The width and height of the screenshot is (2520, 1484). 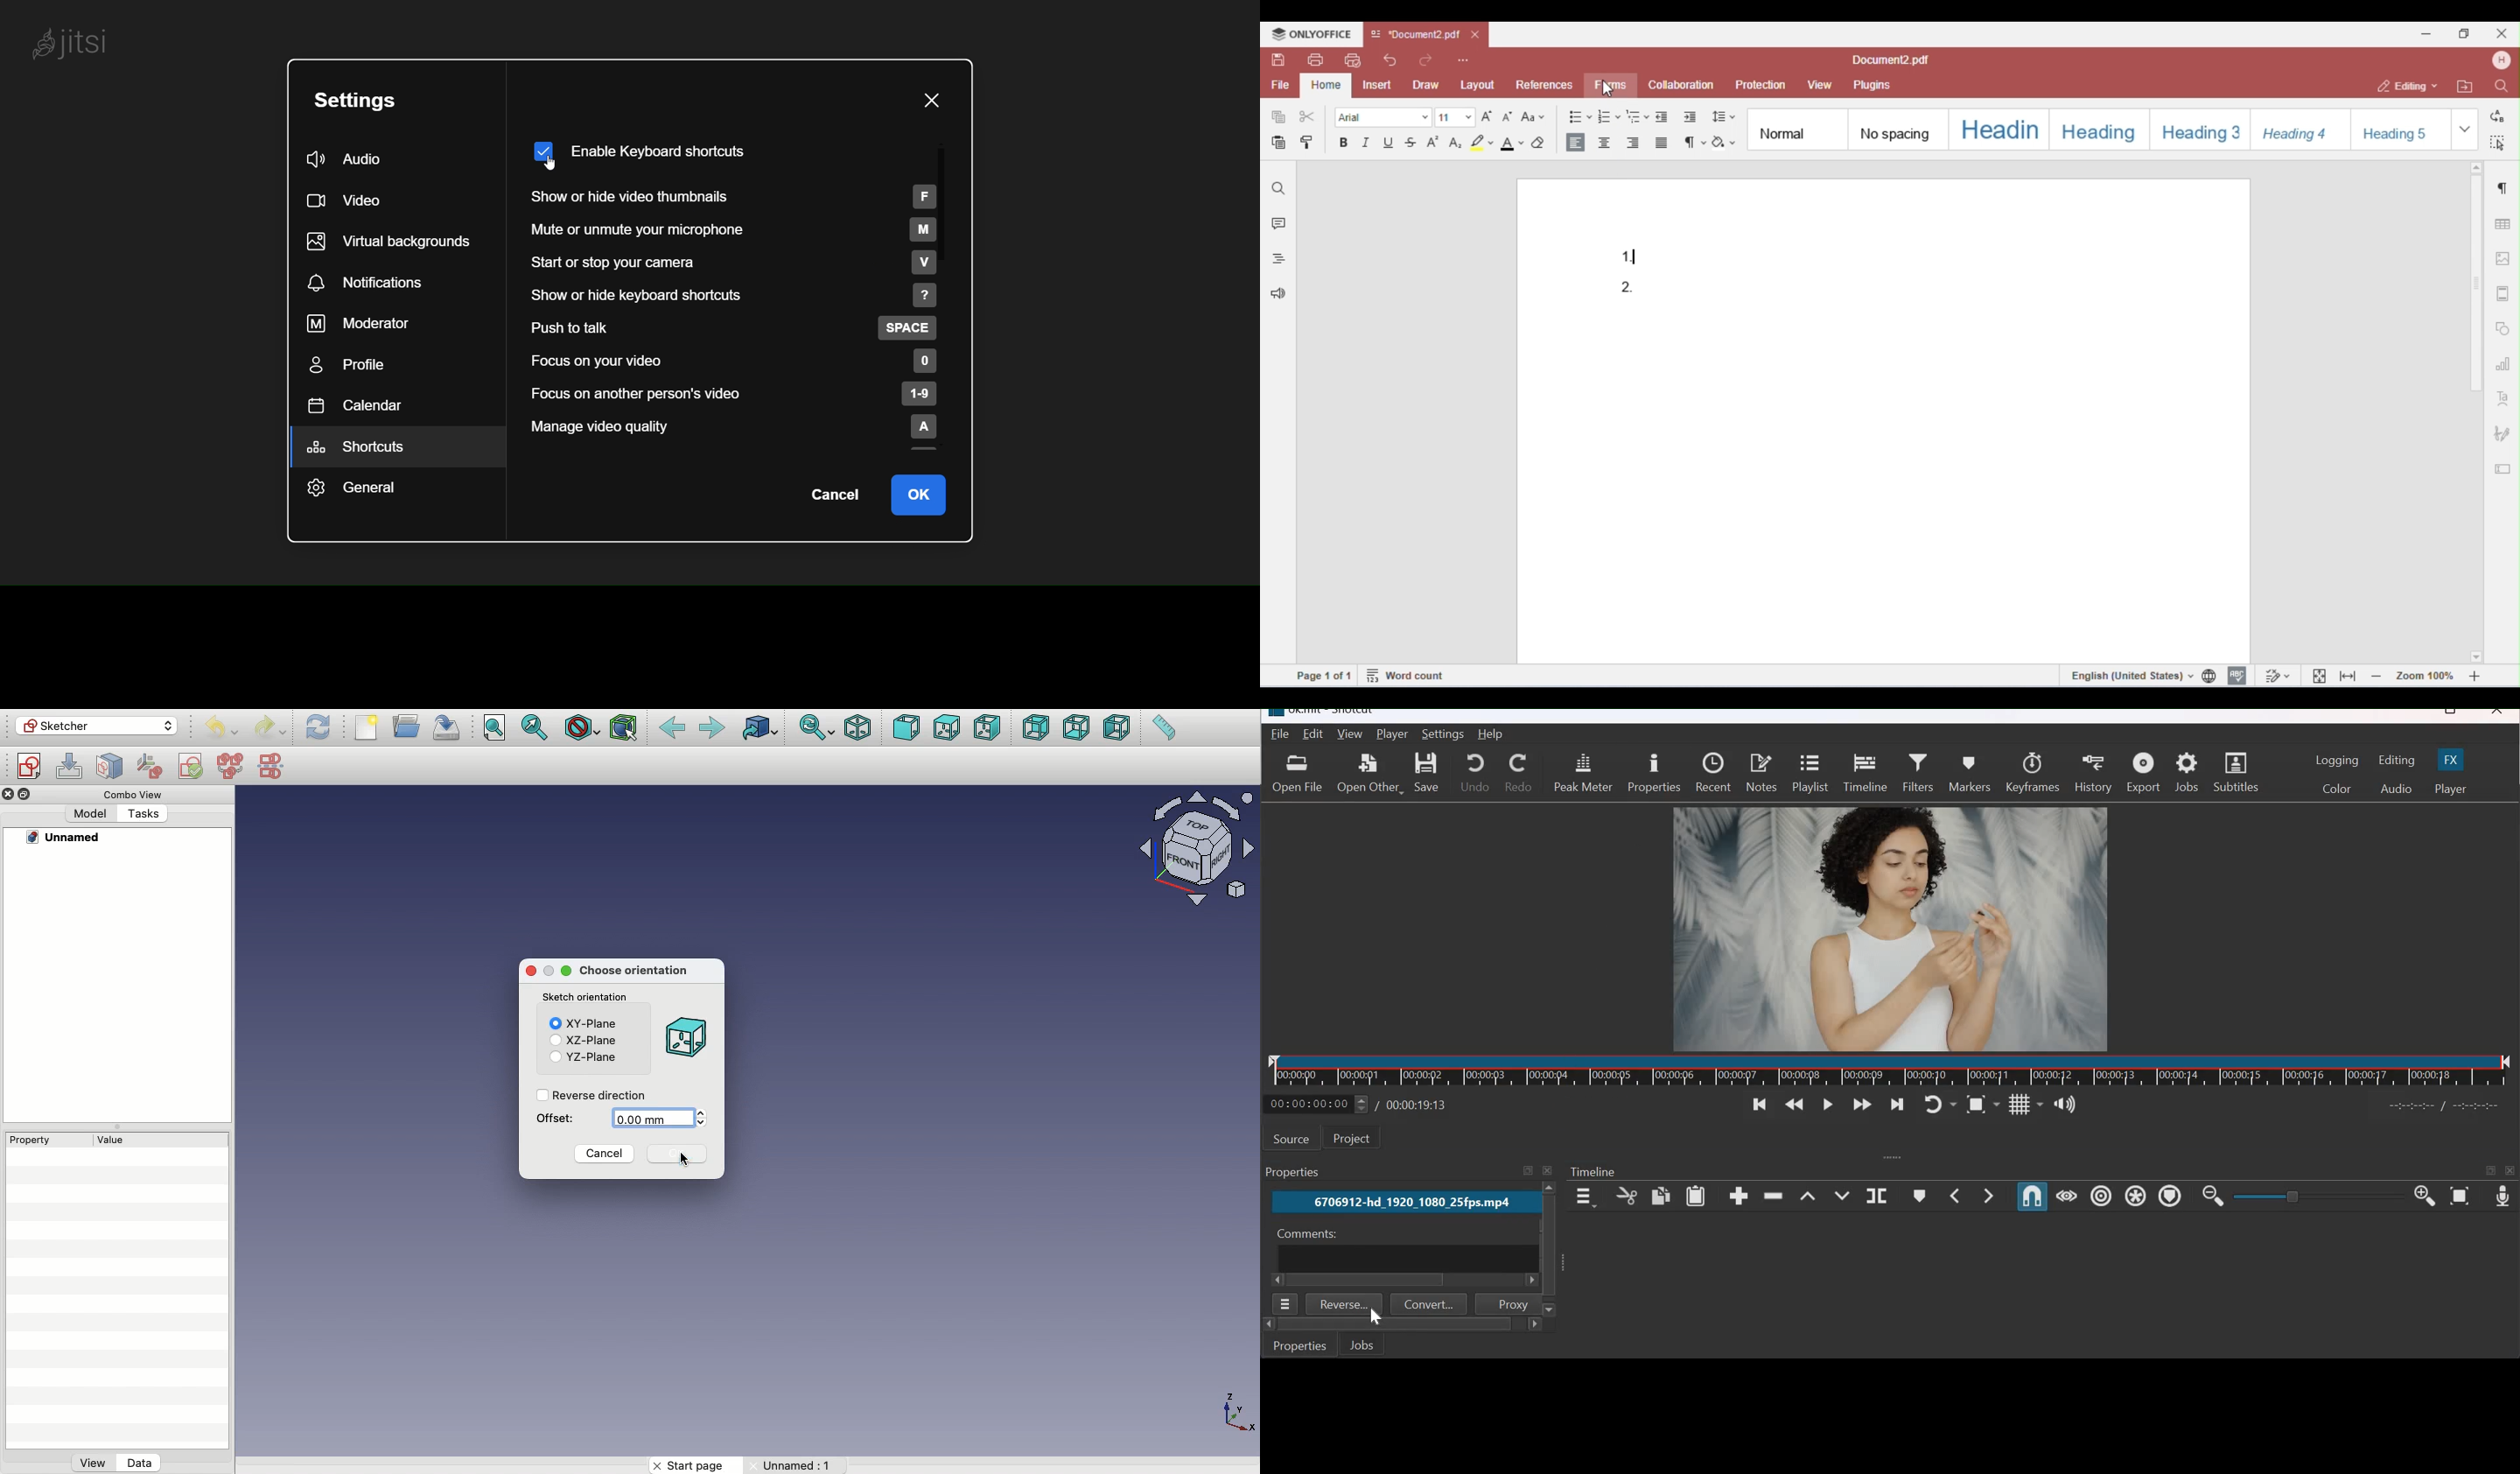 I want to click on mute or unmute your microphone, so click(x=737, y=226).